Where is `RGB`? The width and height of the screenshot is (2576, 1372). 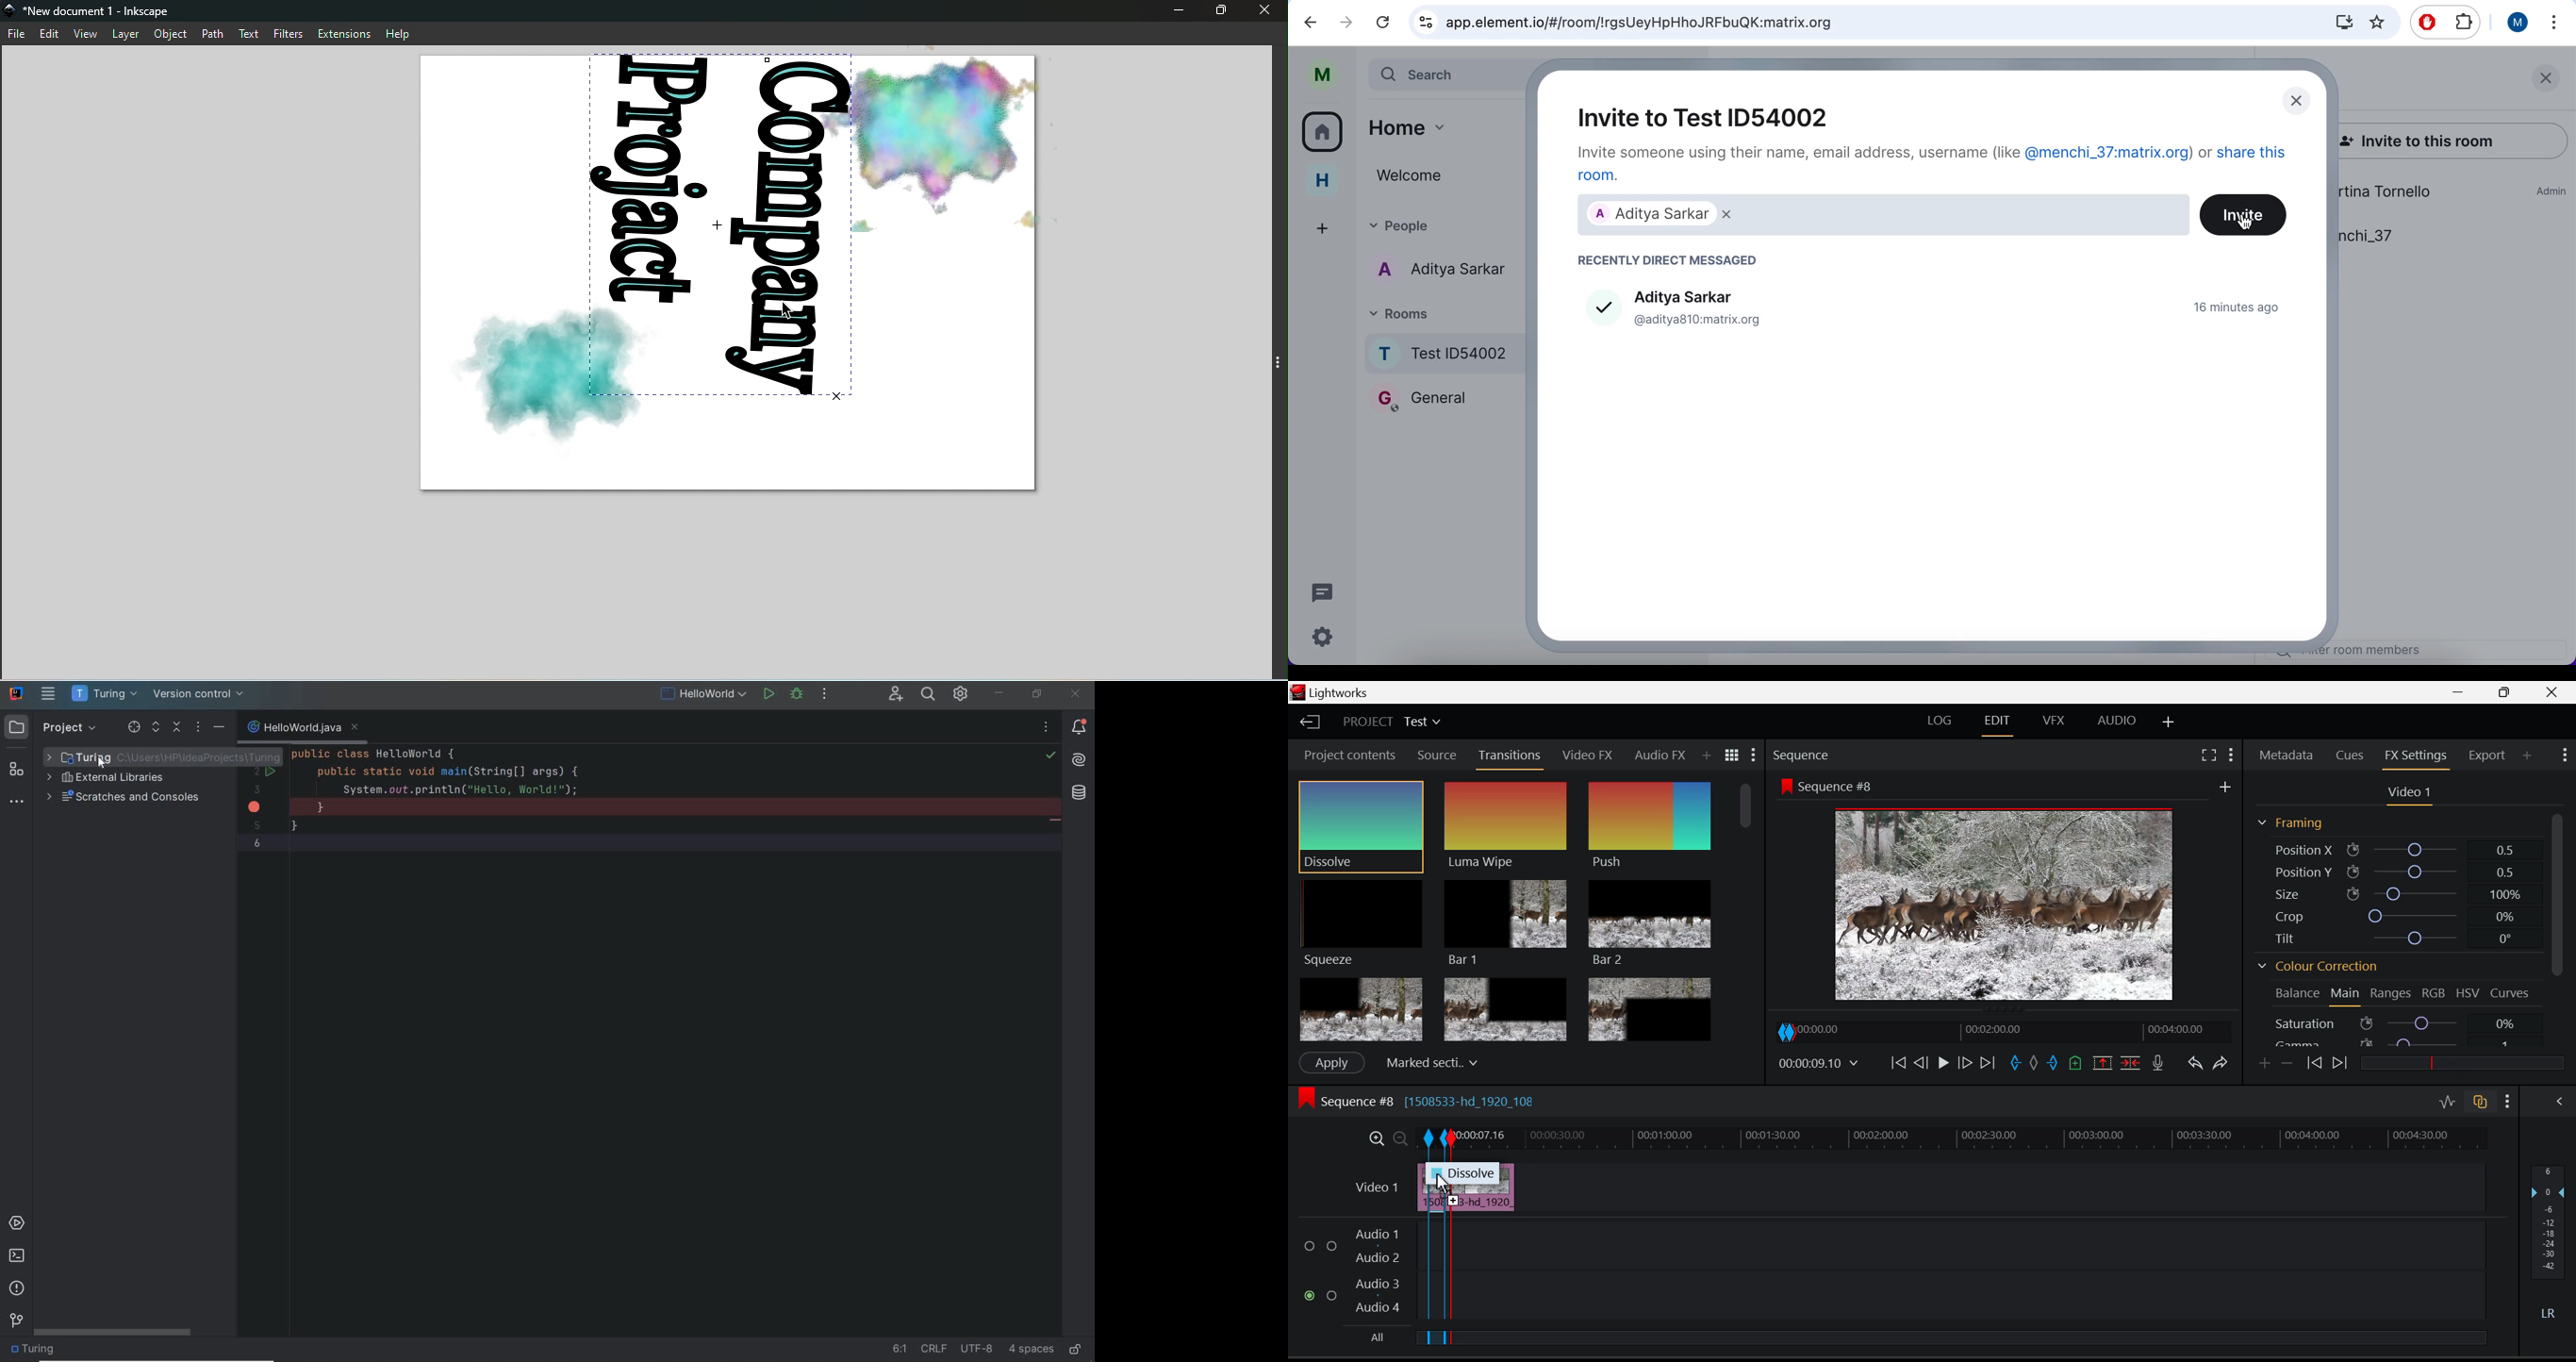
RGB is located at coordinates (2431, 996).